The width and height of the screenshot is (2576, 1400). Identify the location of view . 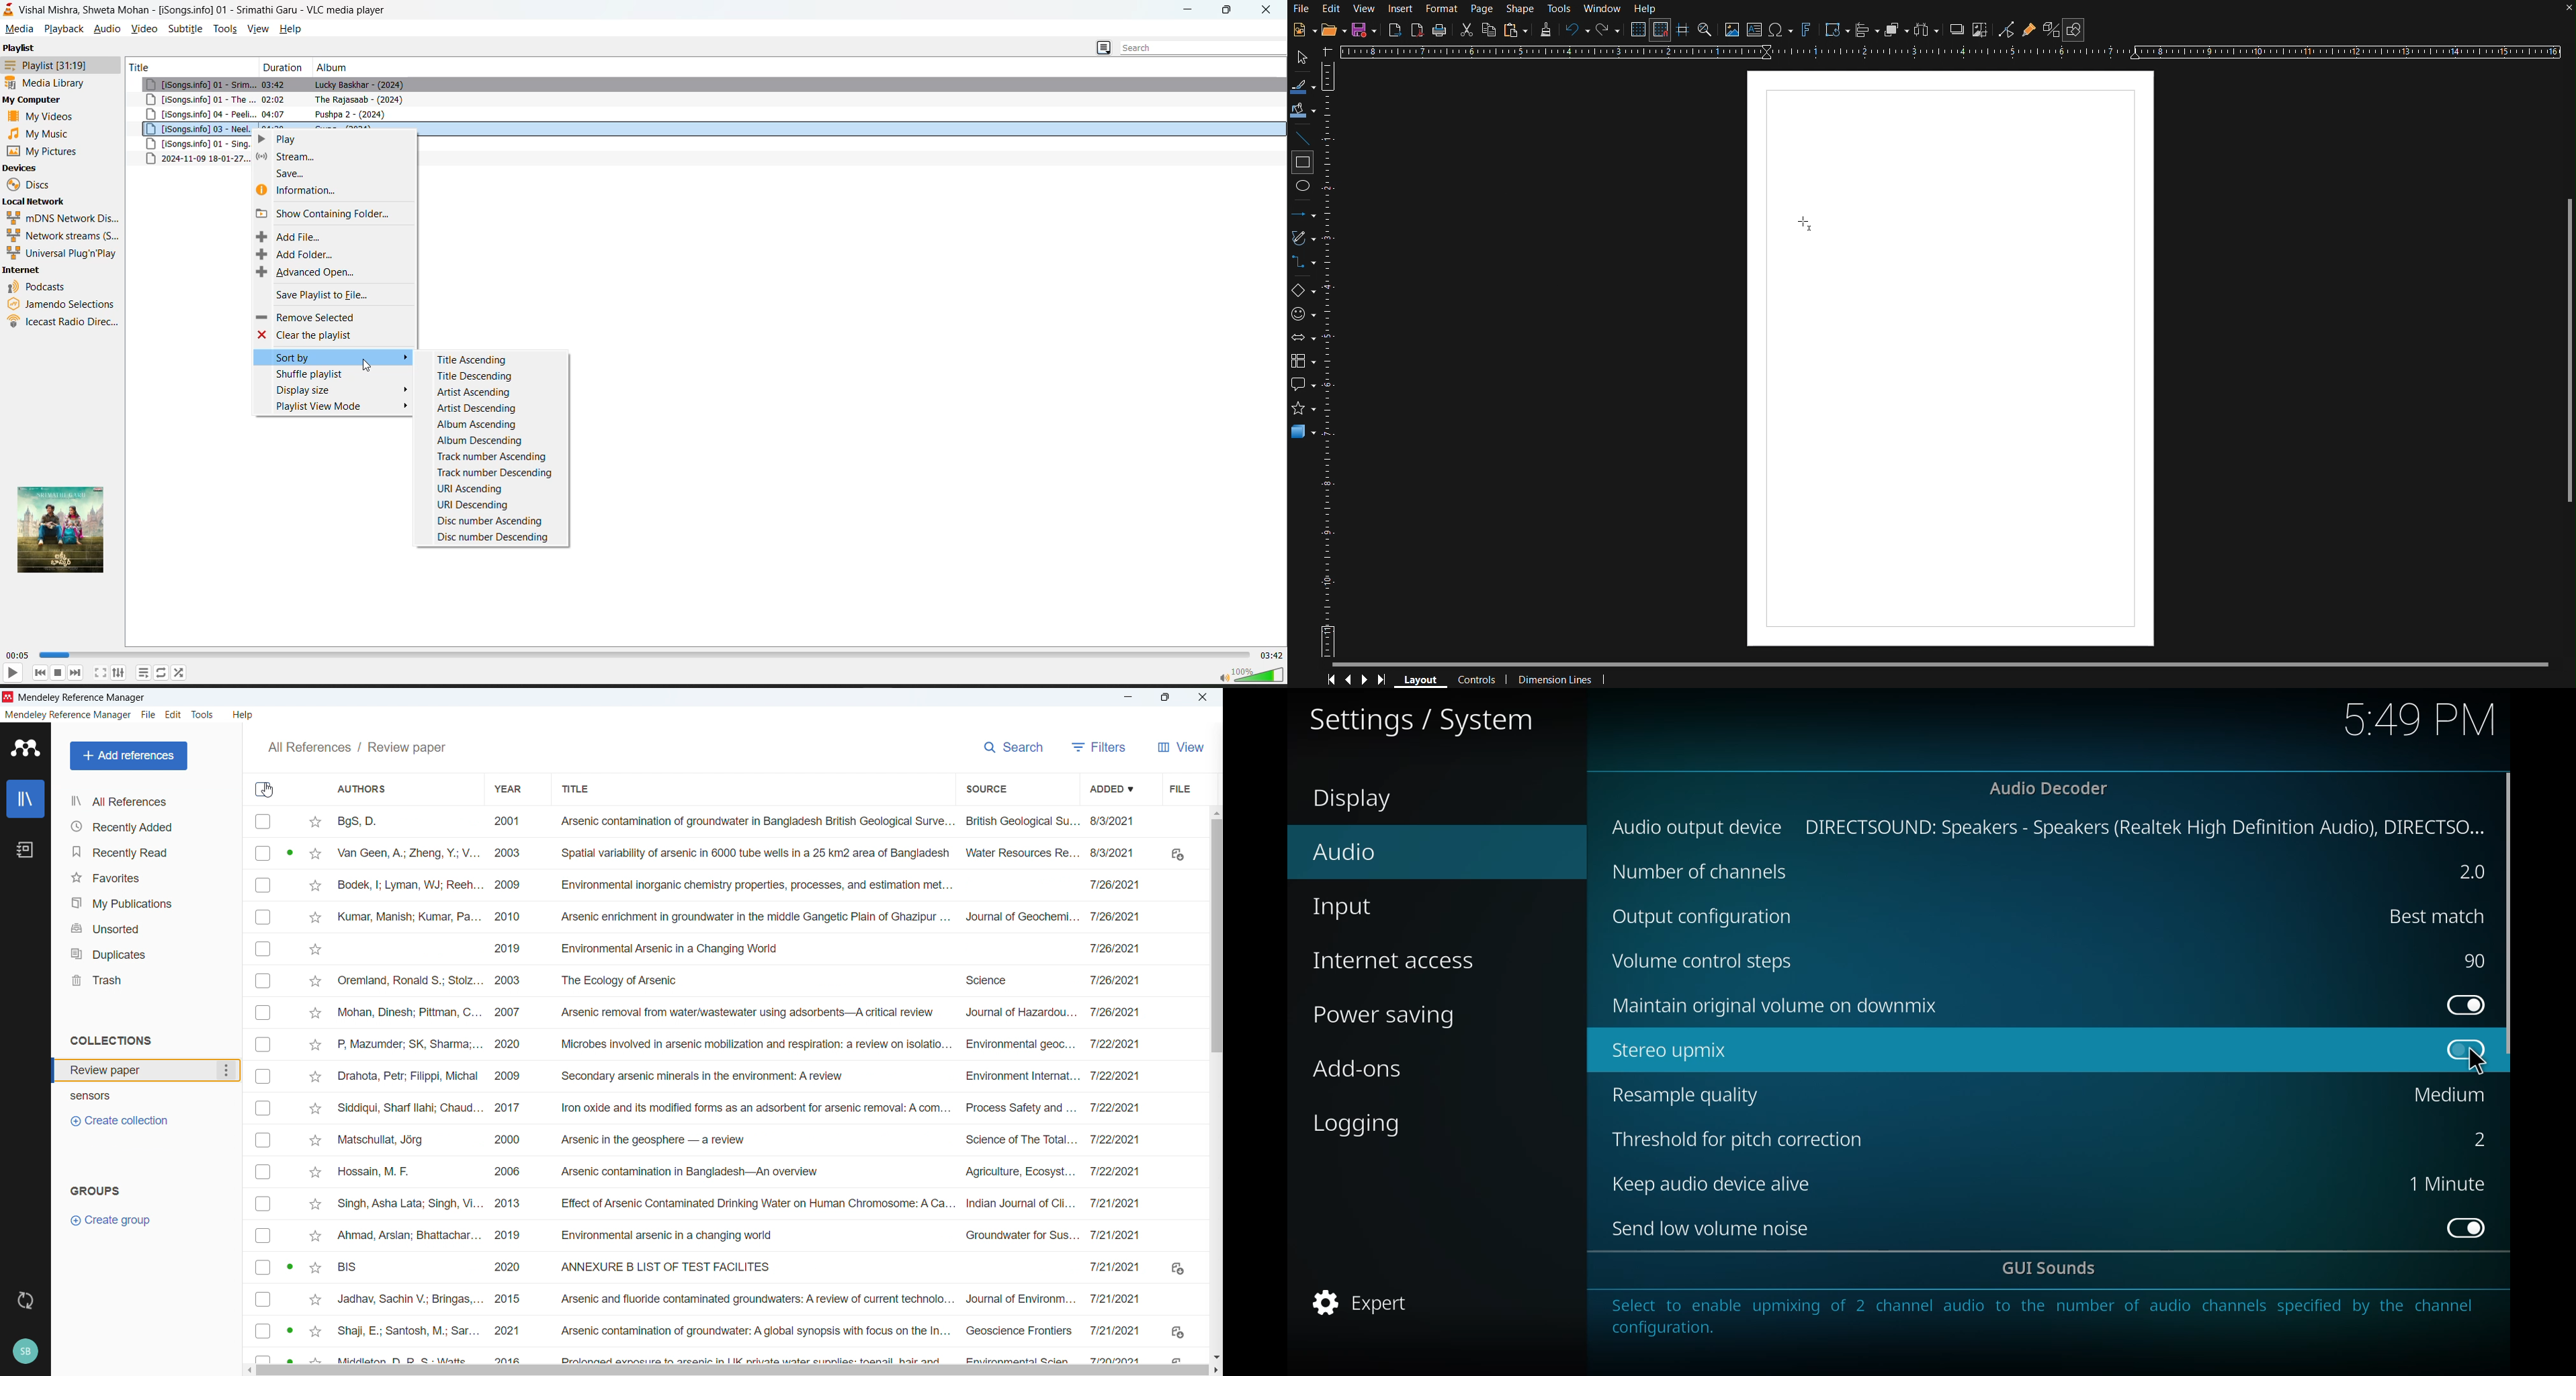
(1180, 745).